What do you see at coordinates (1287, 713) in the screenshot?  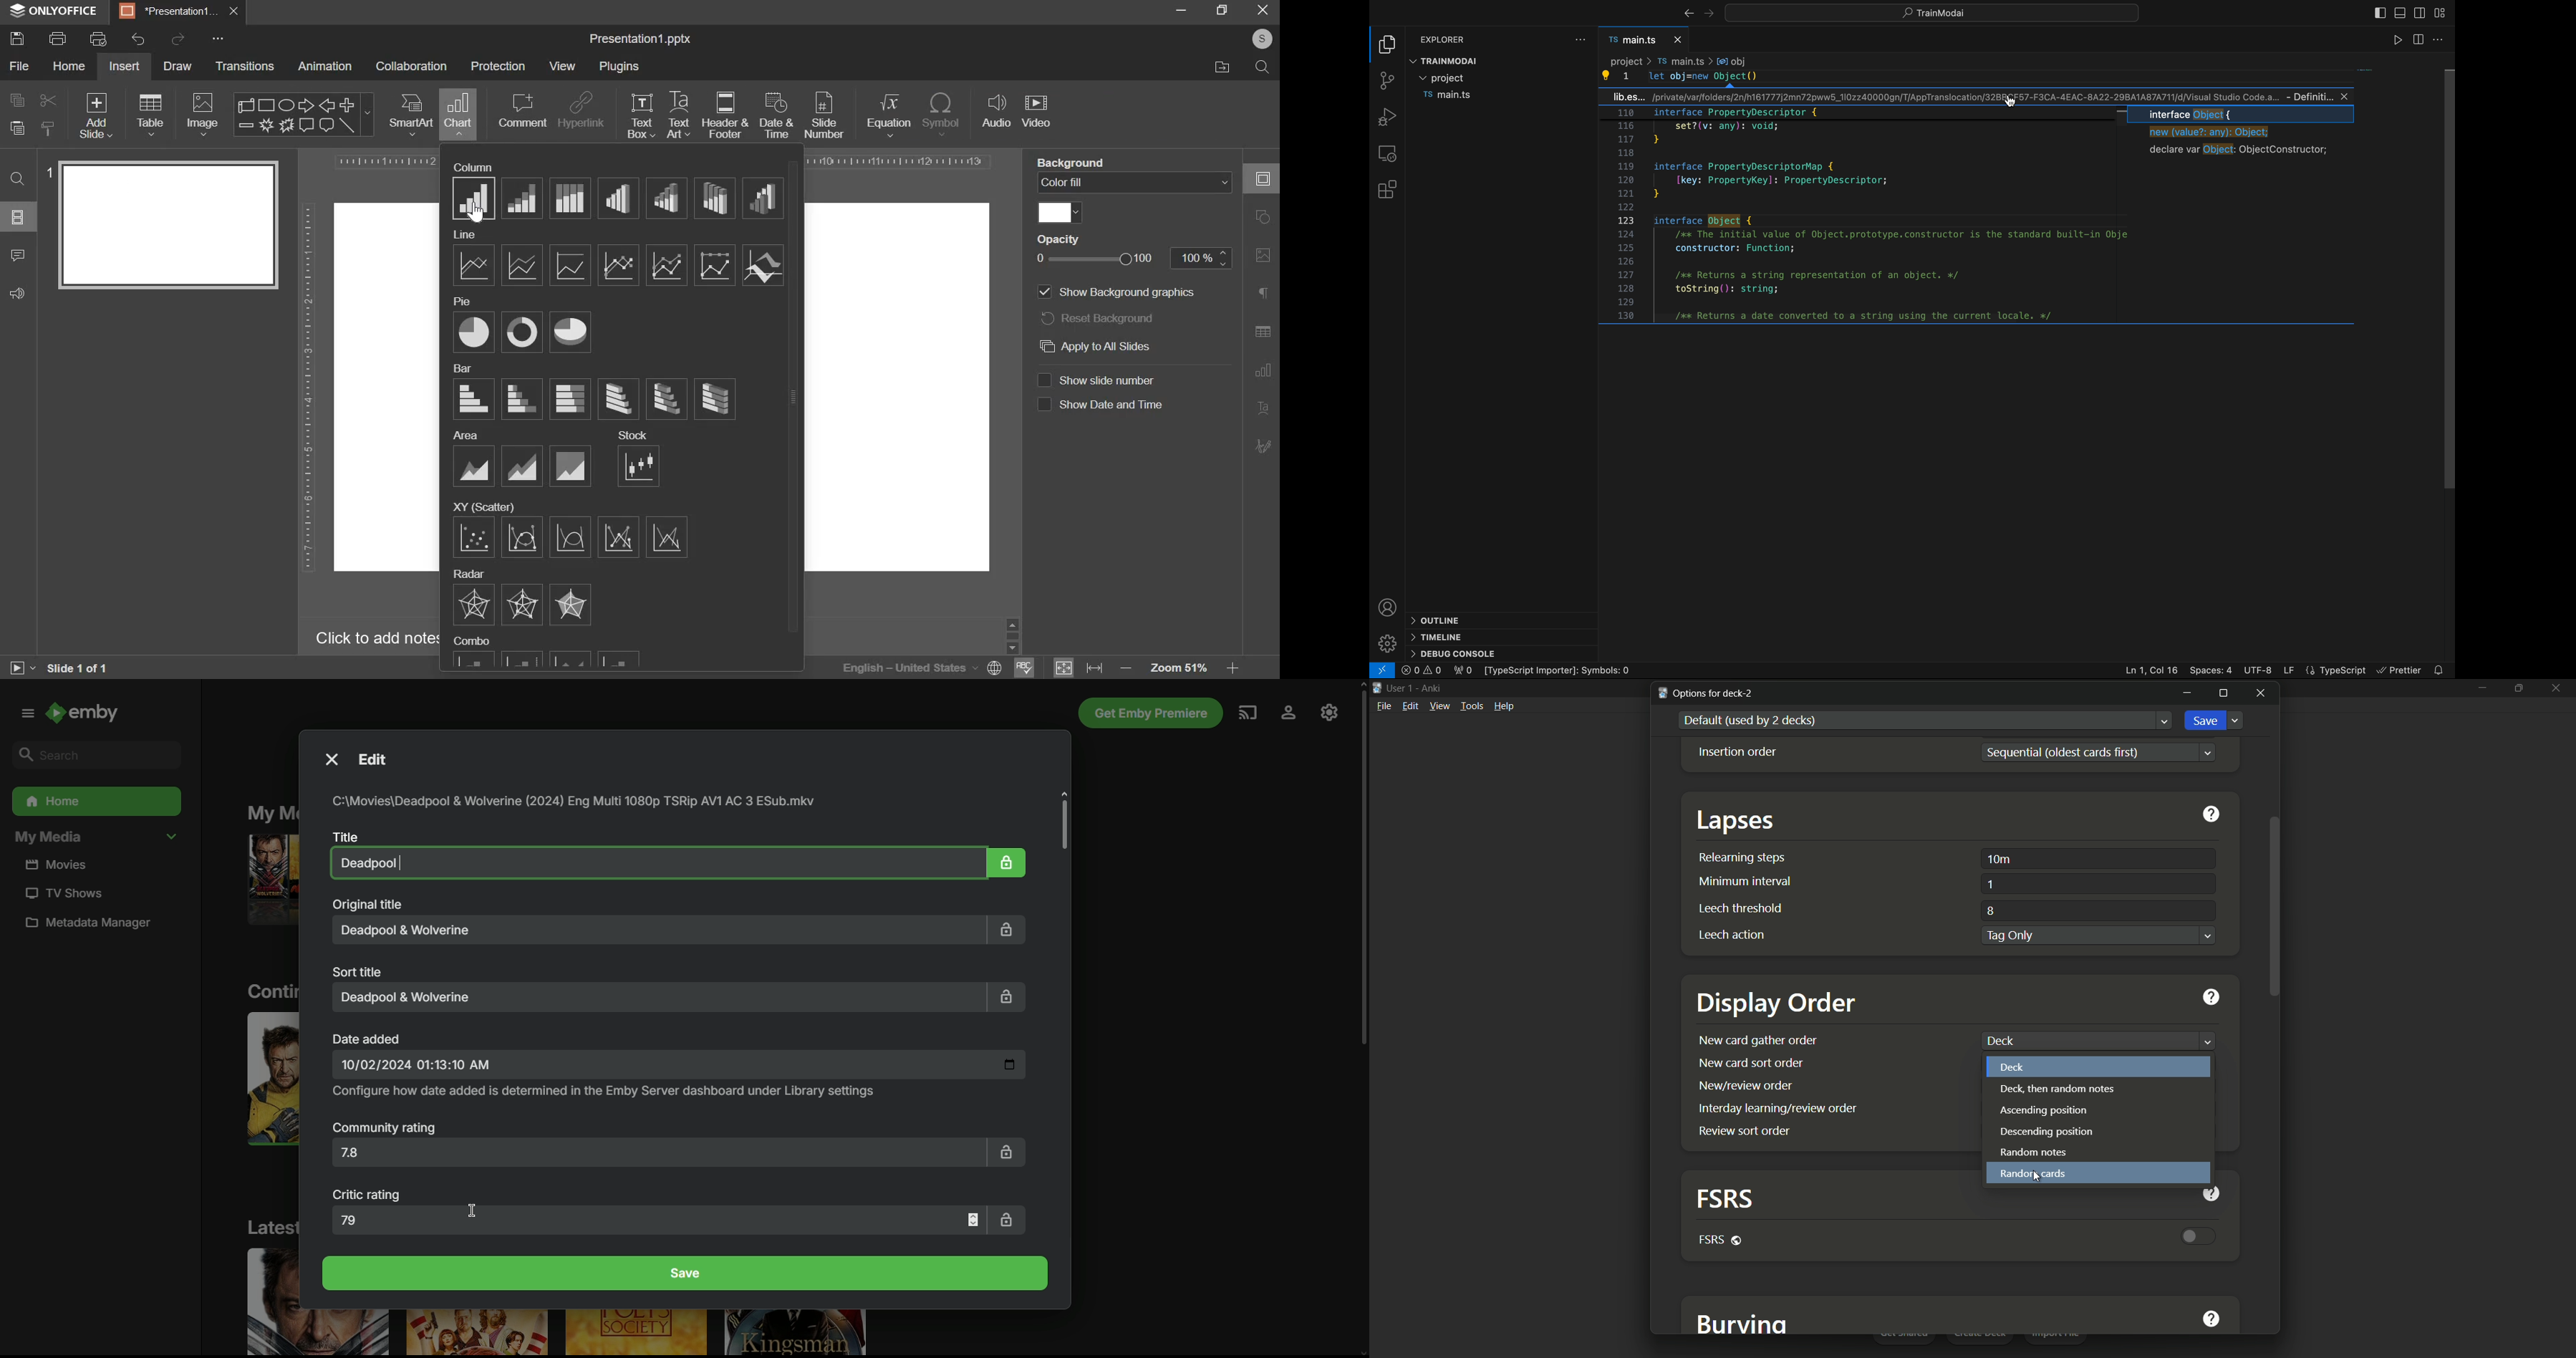 I see `Profile` at bounding box center [1287, 713].